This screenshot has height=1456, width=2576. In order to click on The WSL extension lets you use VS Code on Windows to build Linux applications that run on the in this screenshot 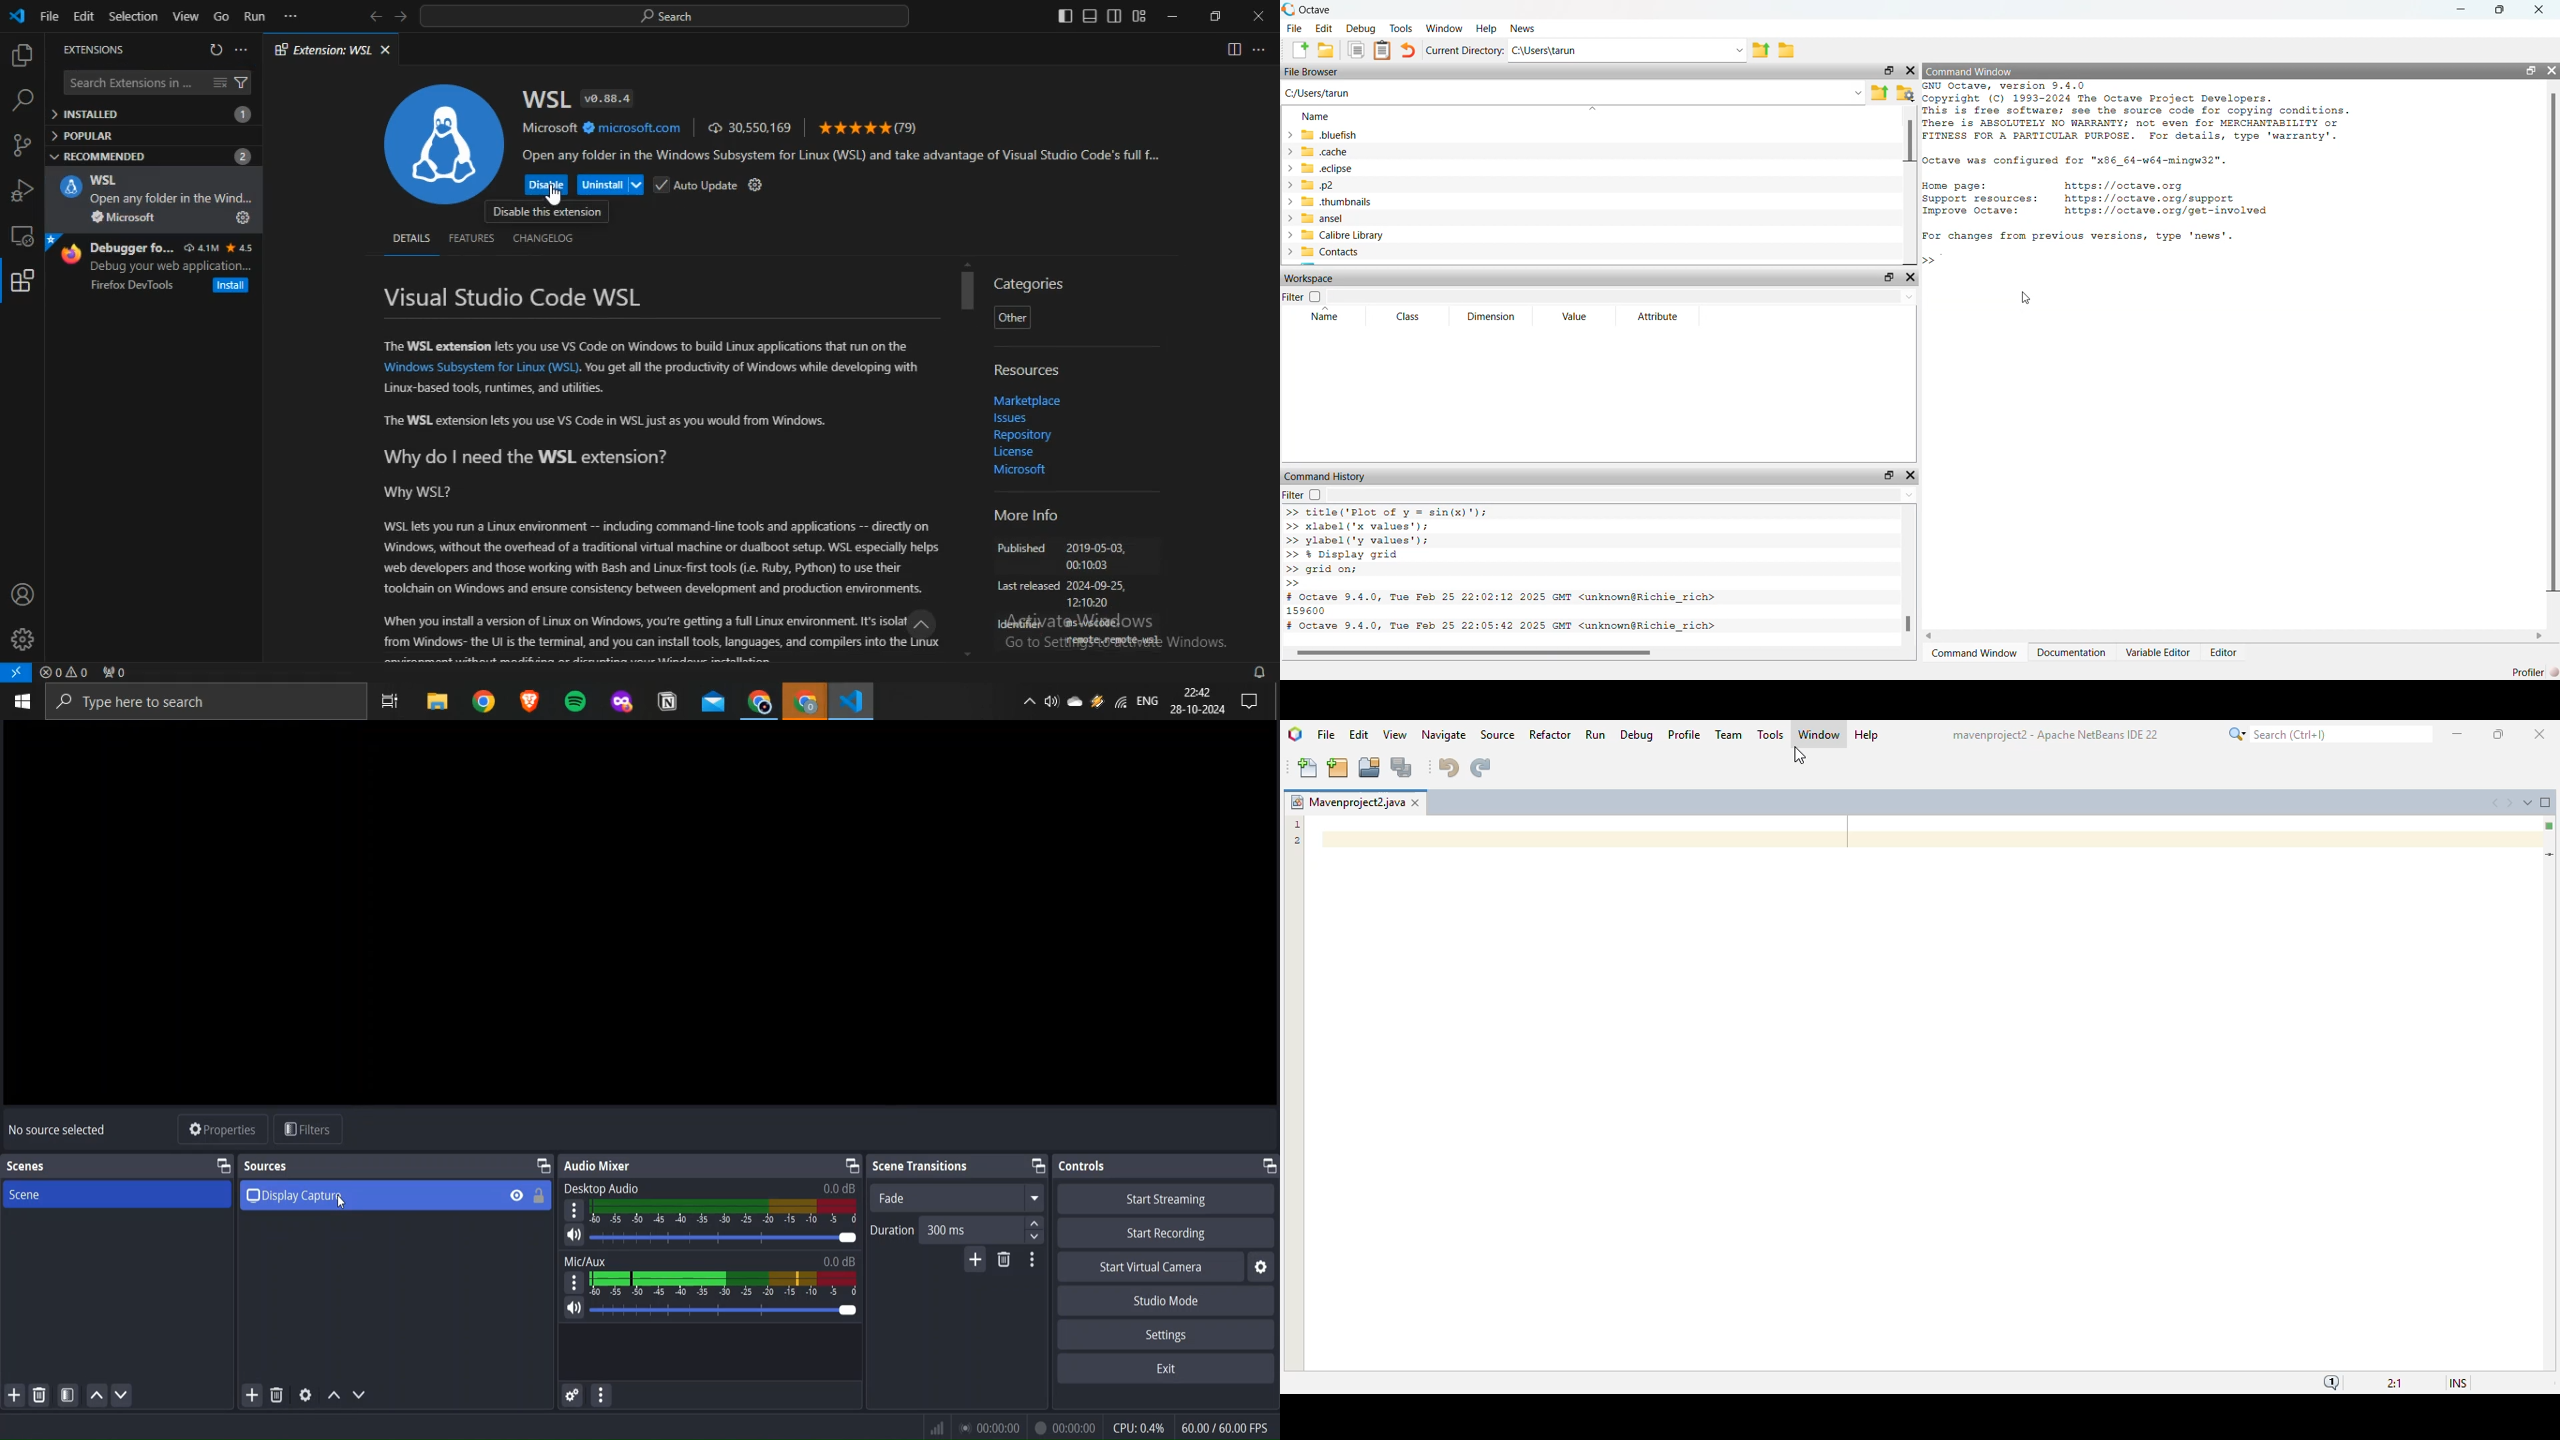, I will do `click(644, 348)`.